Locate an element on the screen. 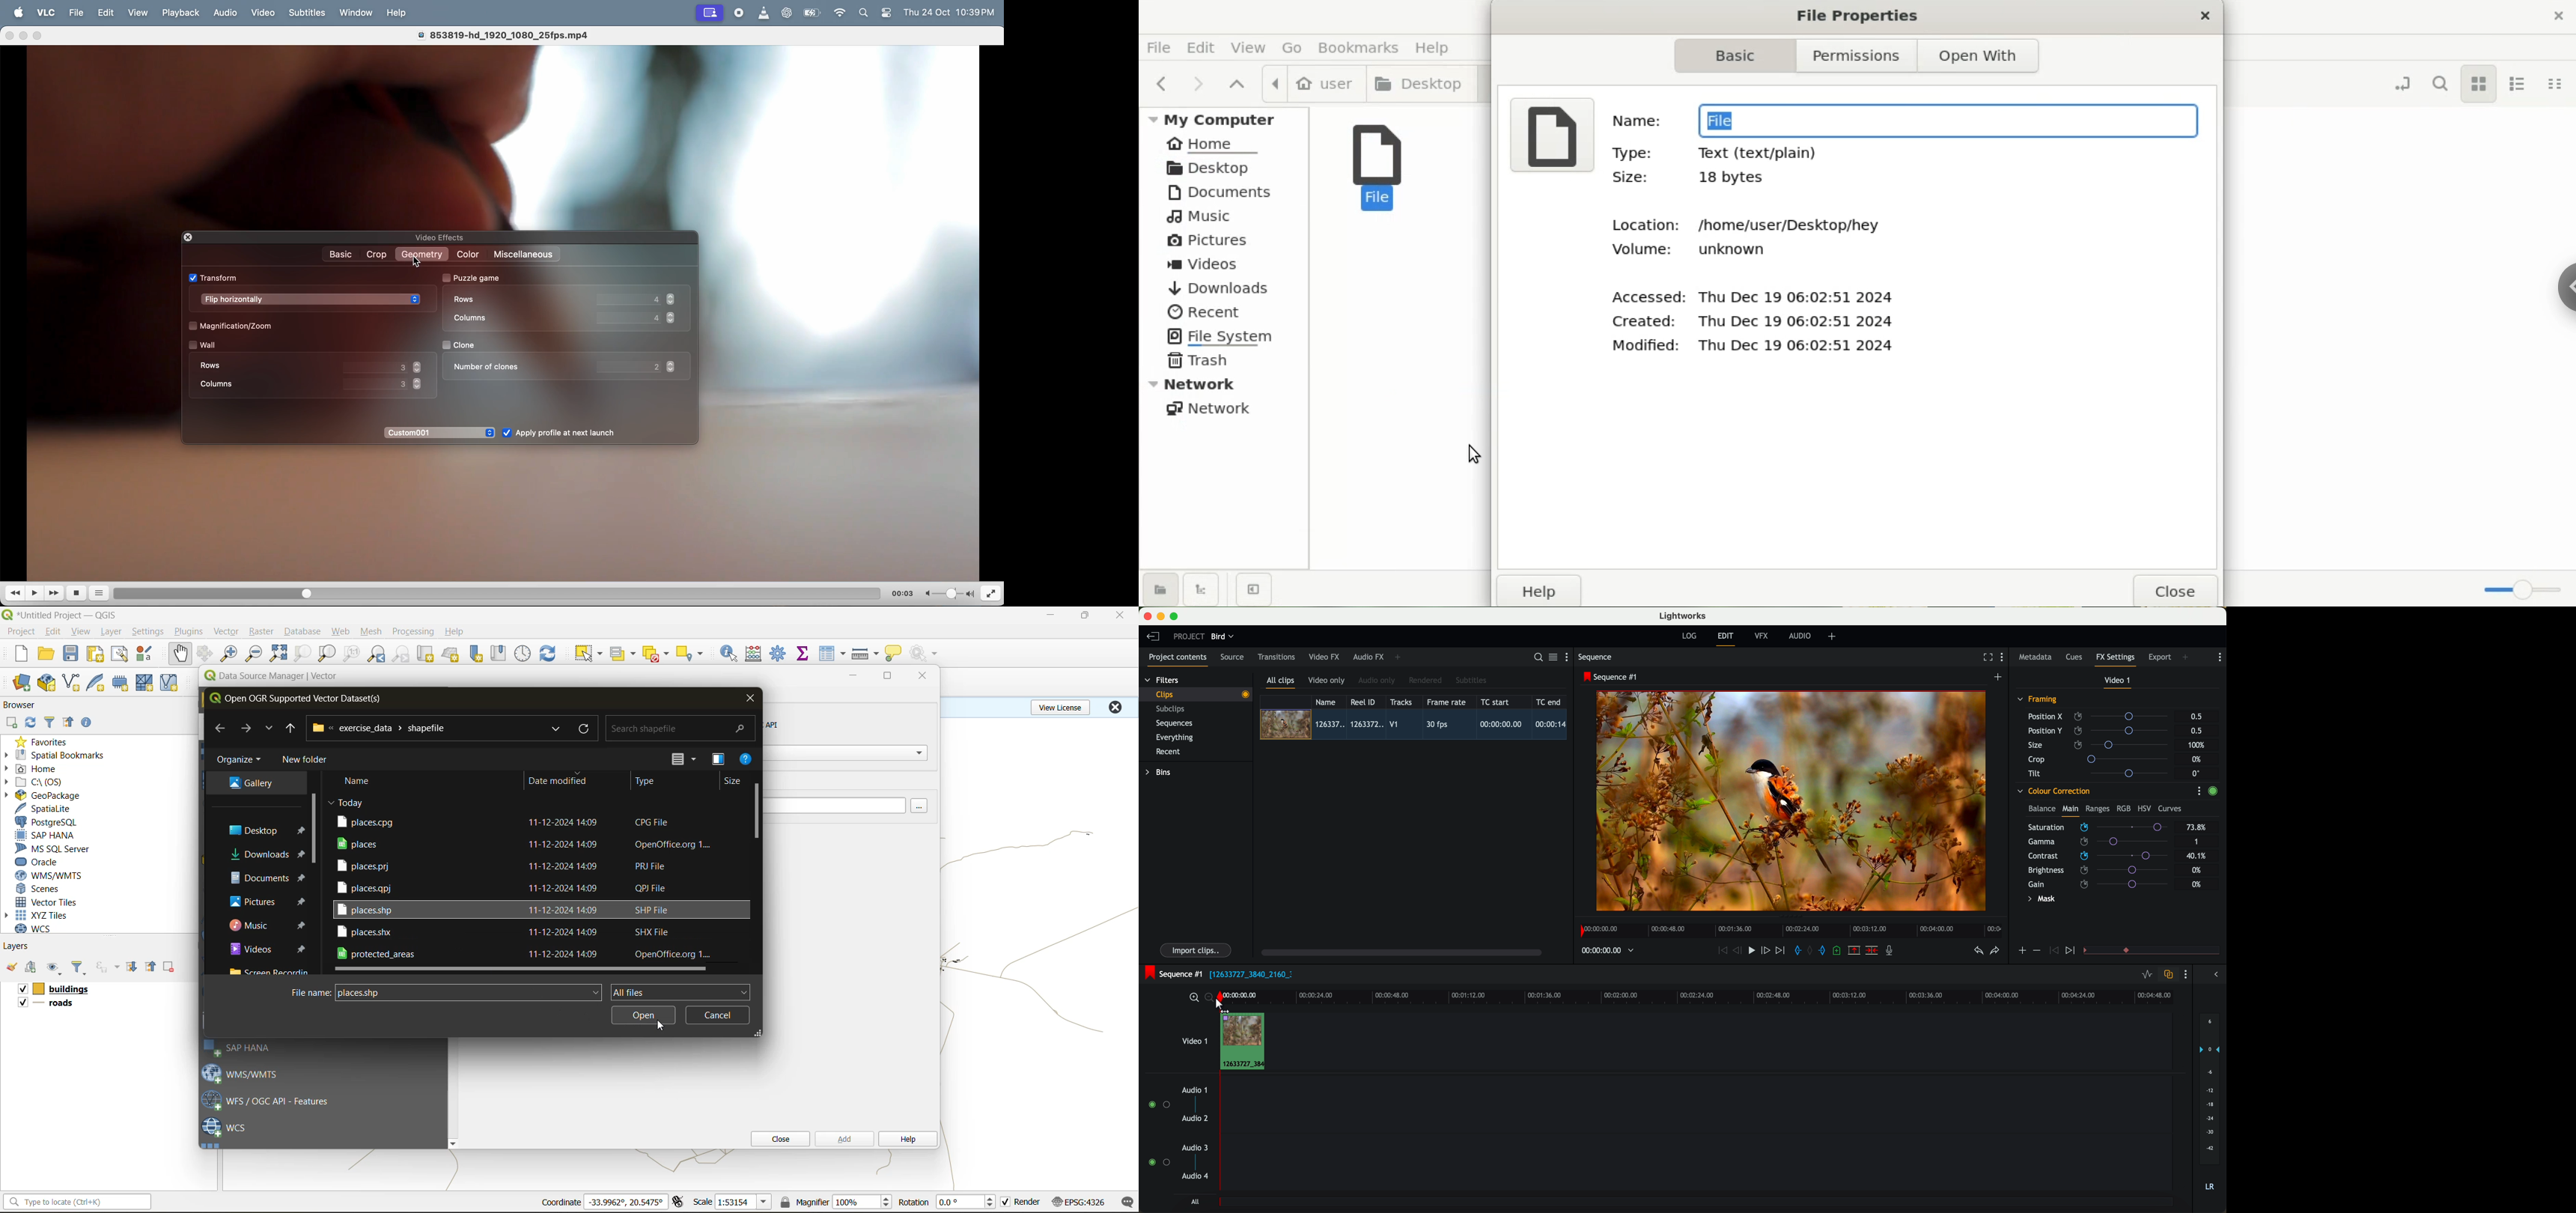  calculator is located at coordinates (758, 655).